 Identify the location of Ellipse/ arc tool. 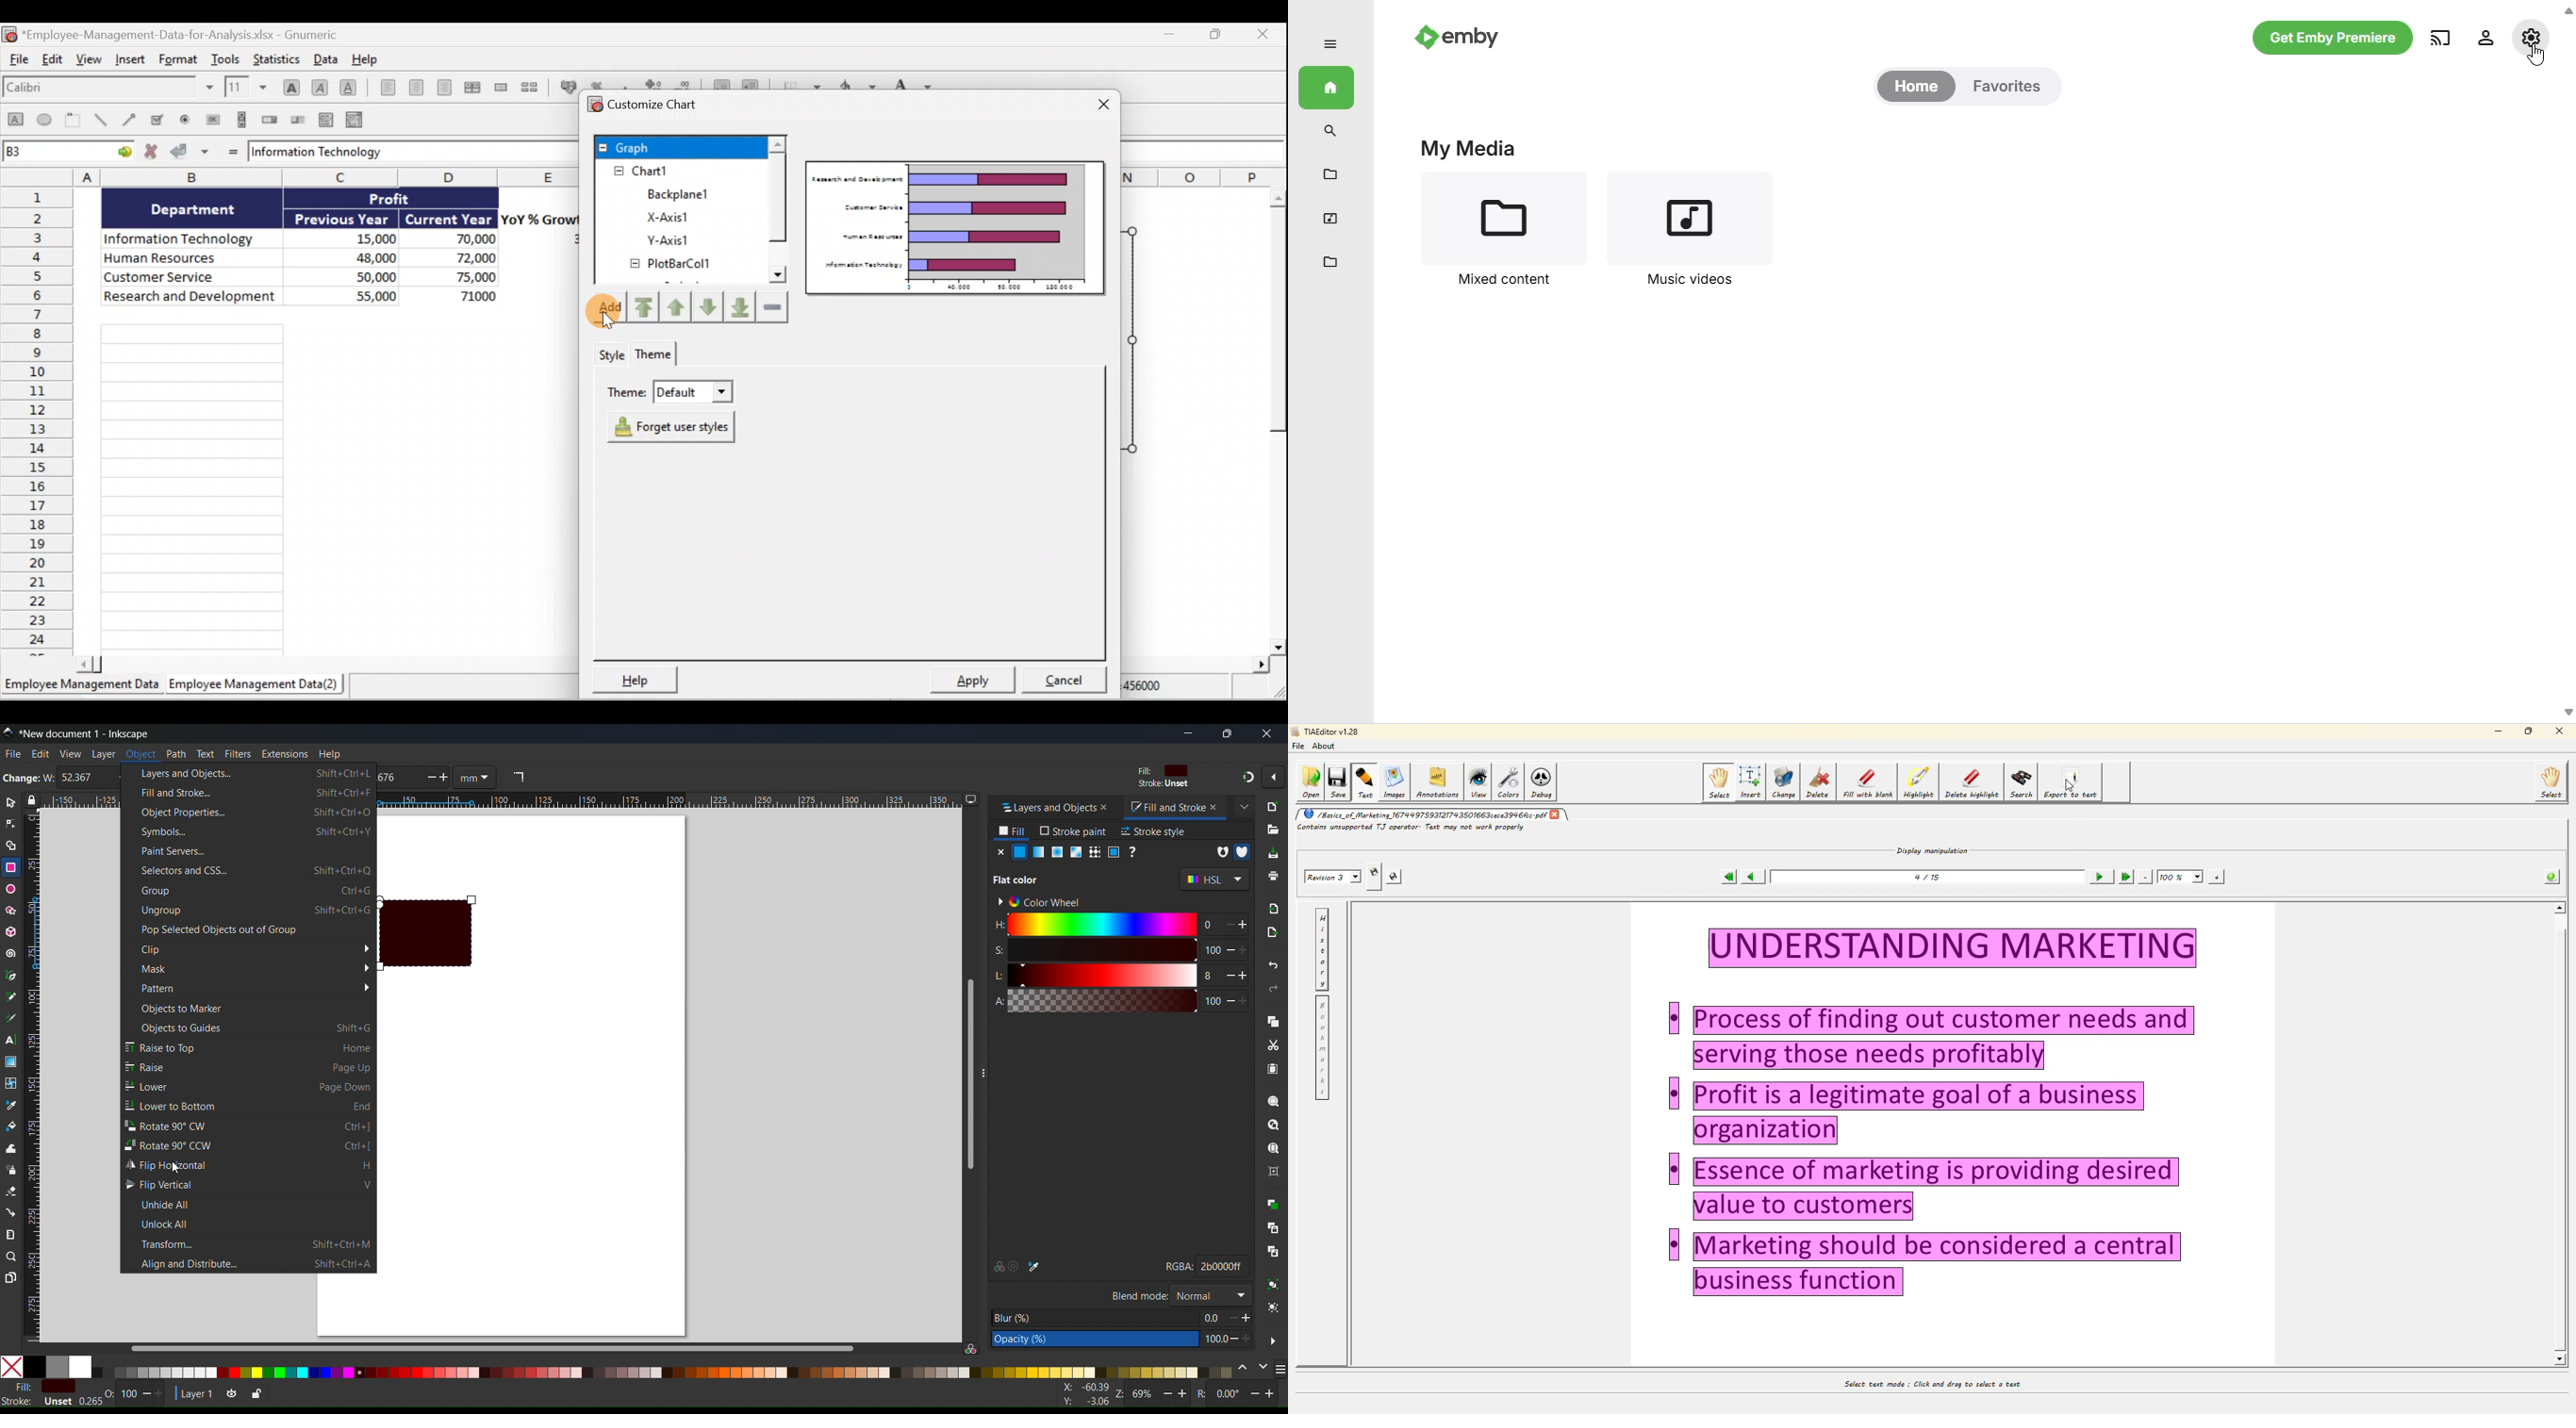
(11, 889).